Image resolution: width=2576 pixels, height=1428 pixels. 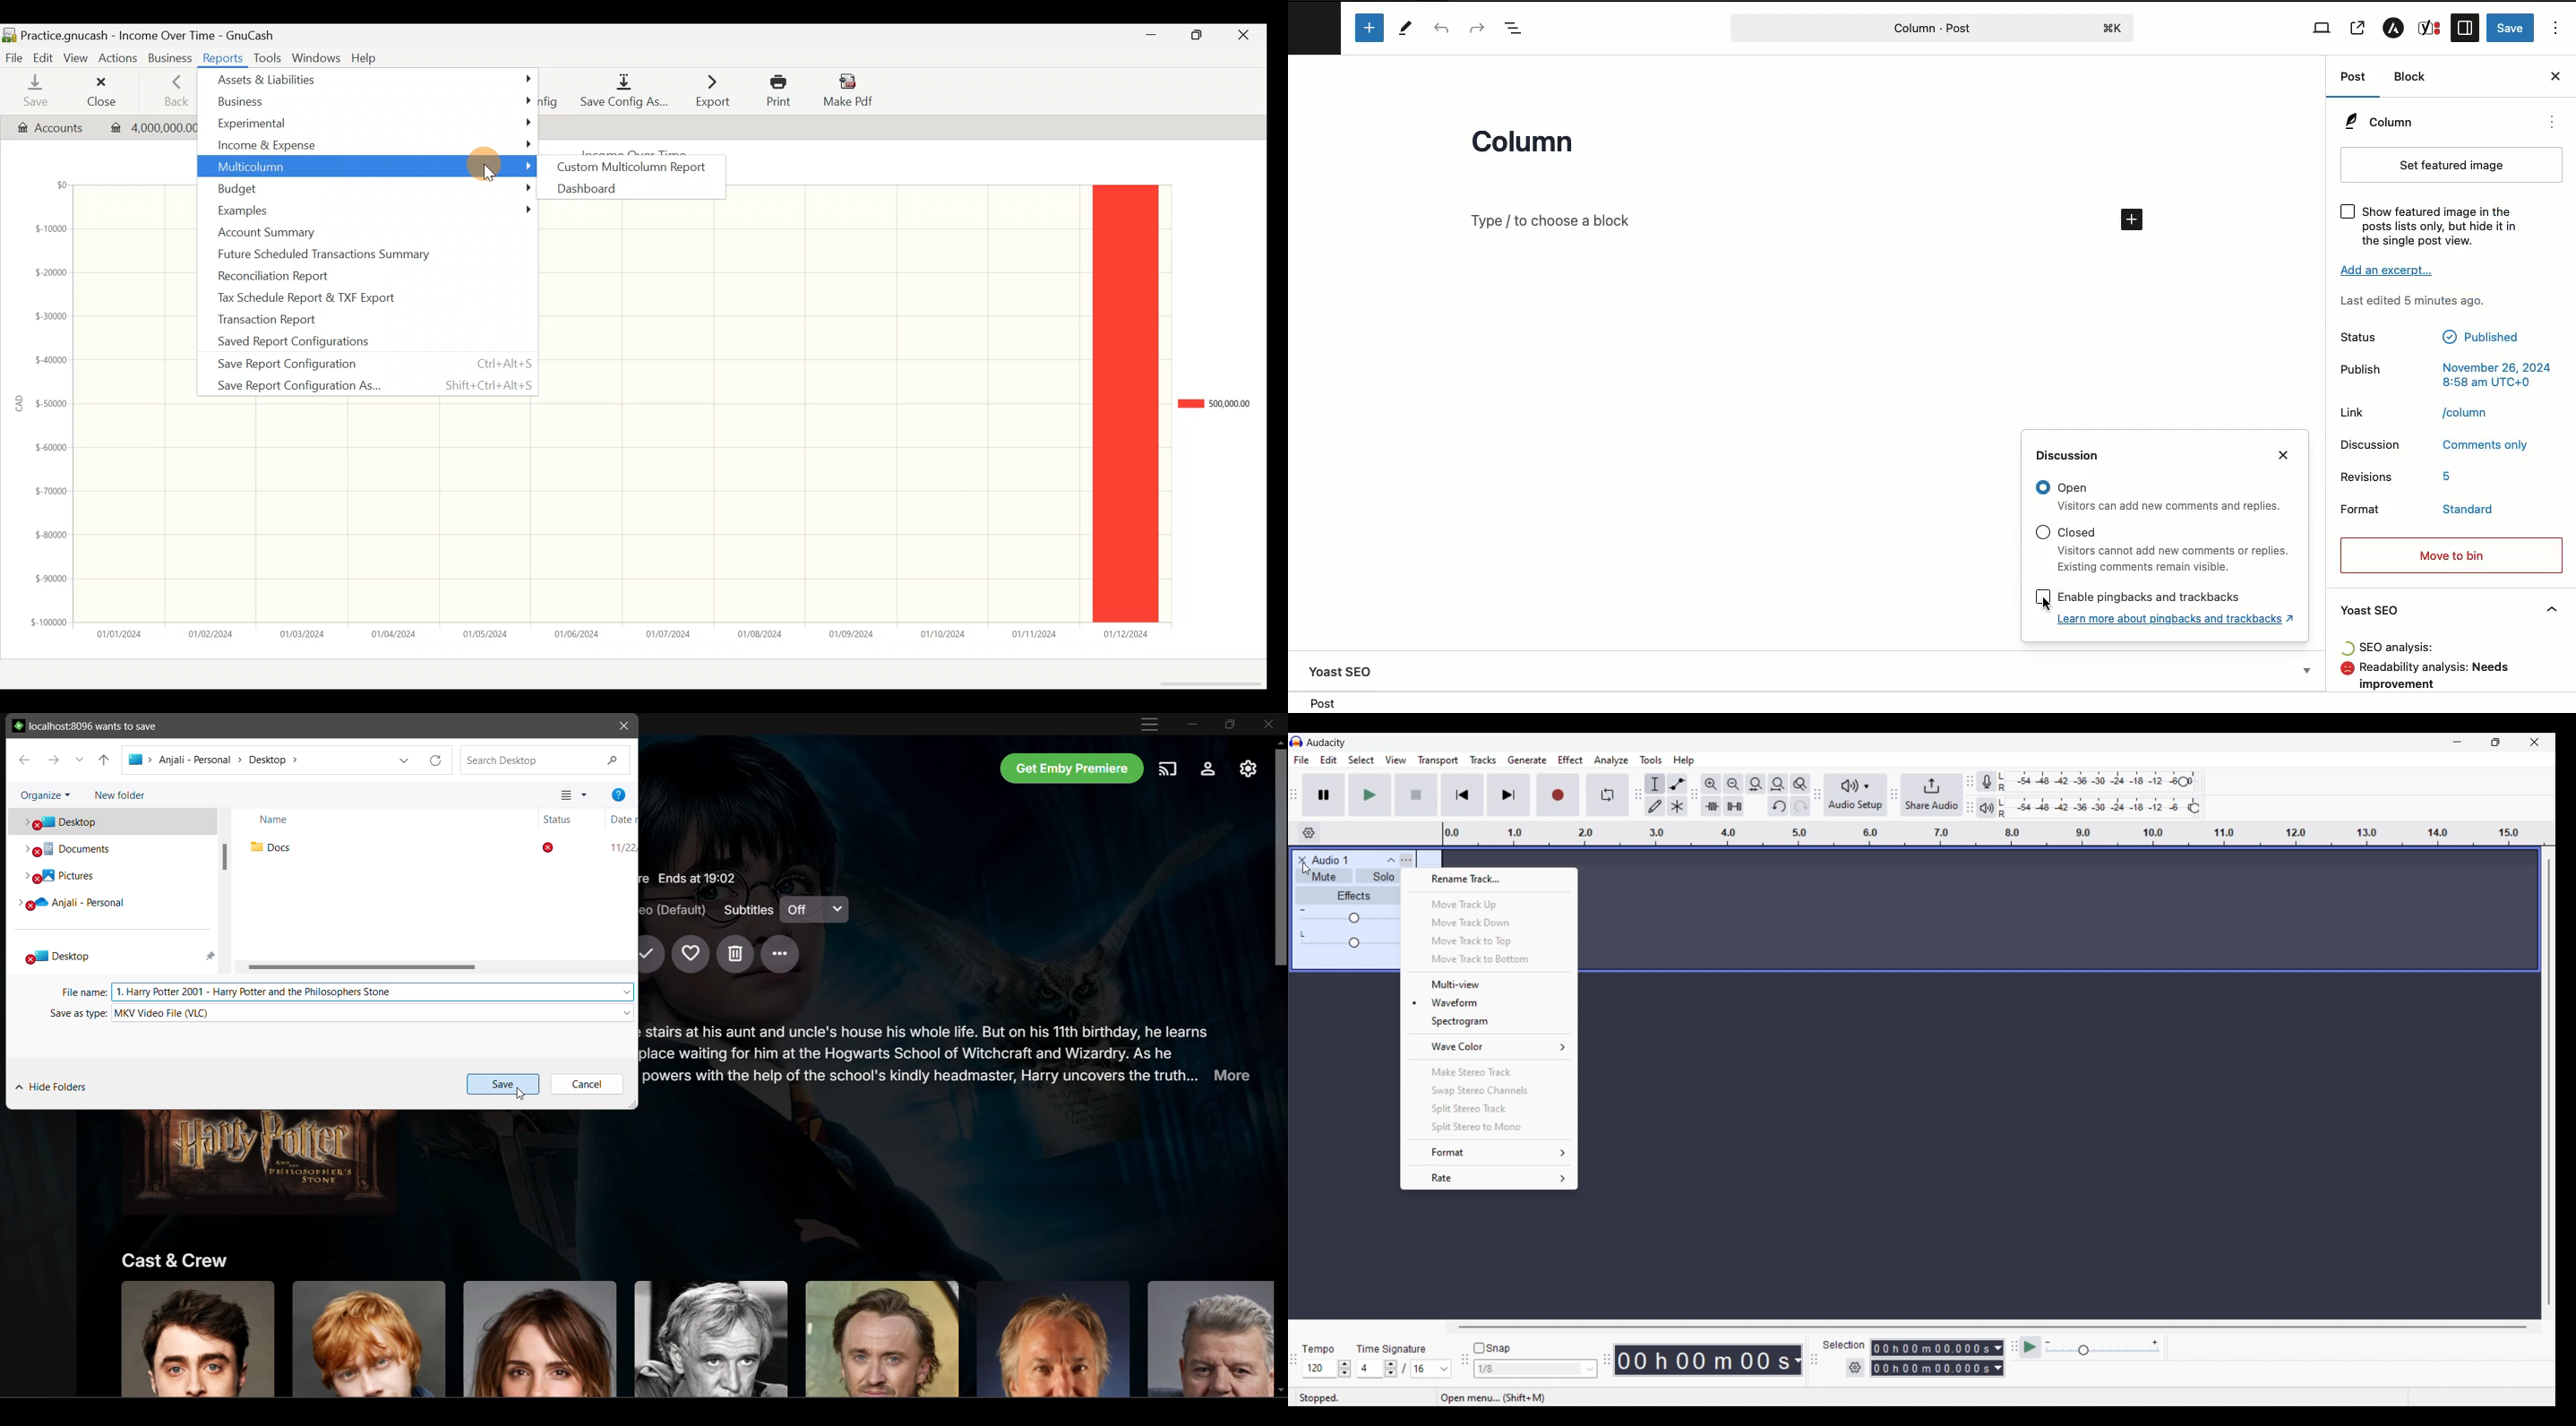 What do you see at coordinates (1529, 1369) in the screenshot?
I see `Type in snap input` at bounding box center [1529, 1369].